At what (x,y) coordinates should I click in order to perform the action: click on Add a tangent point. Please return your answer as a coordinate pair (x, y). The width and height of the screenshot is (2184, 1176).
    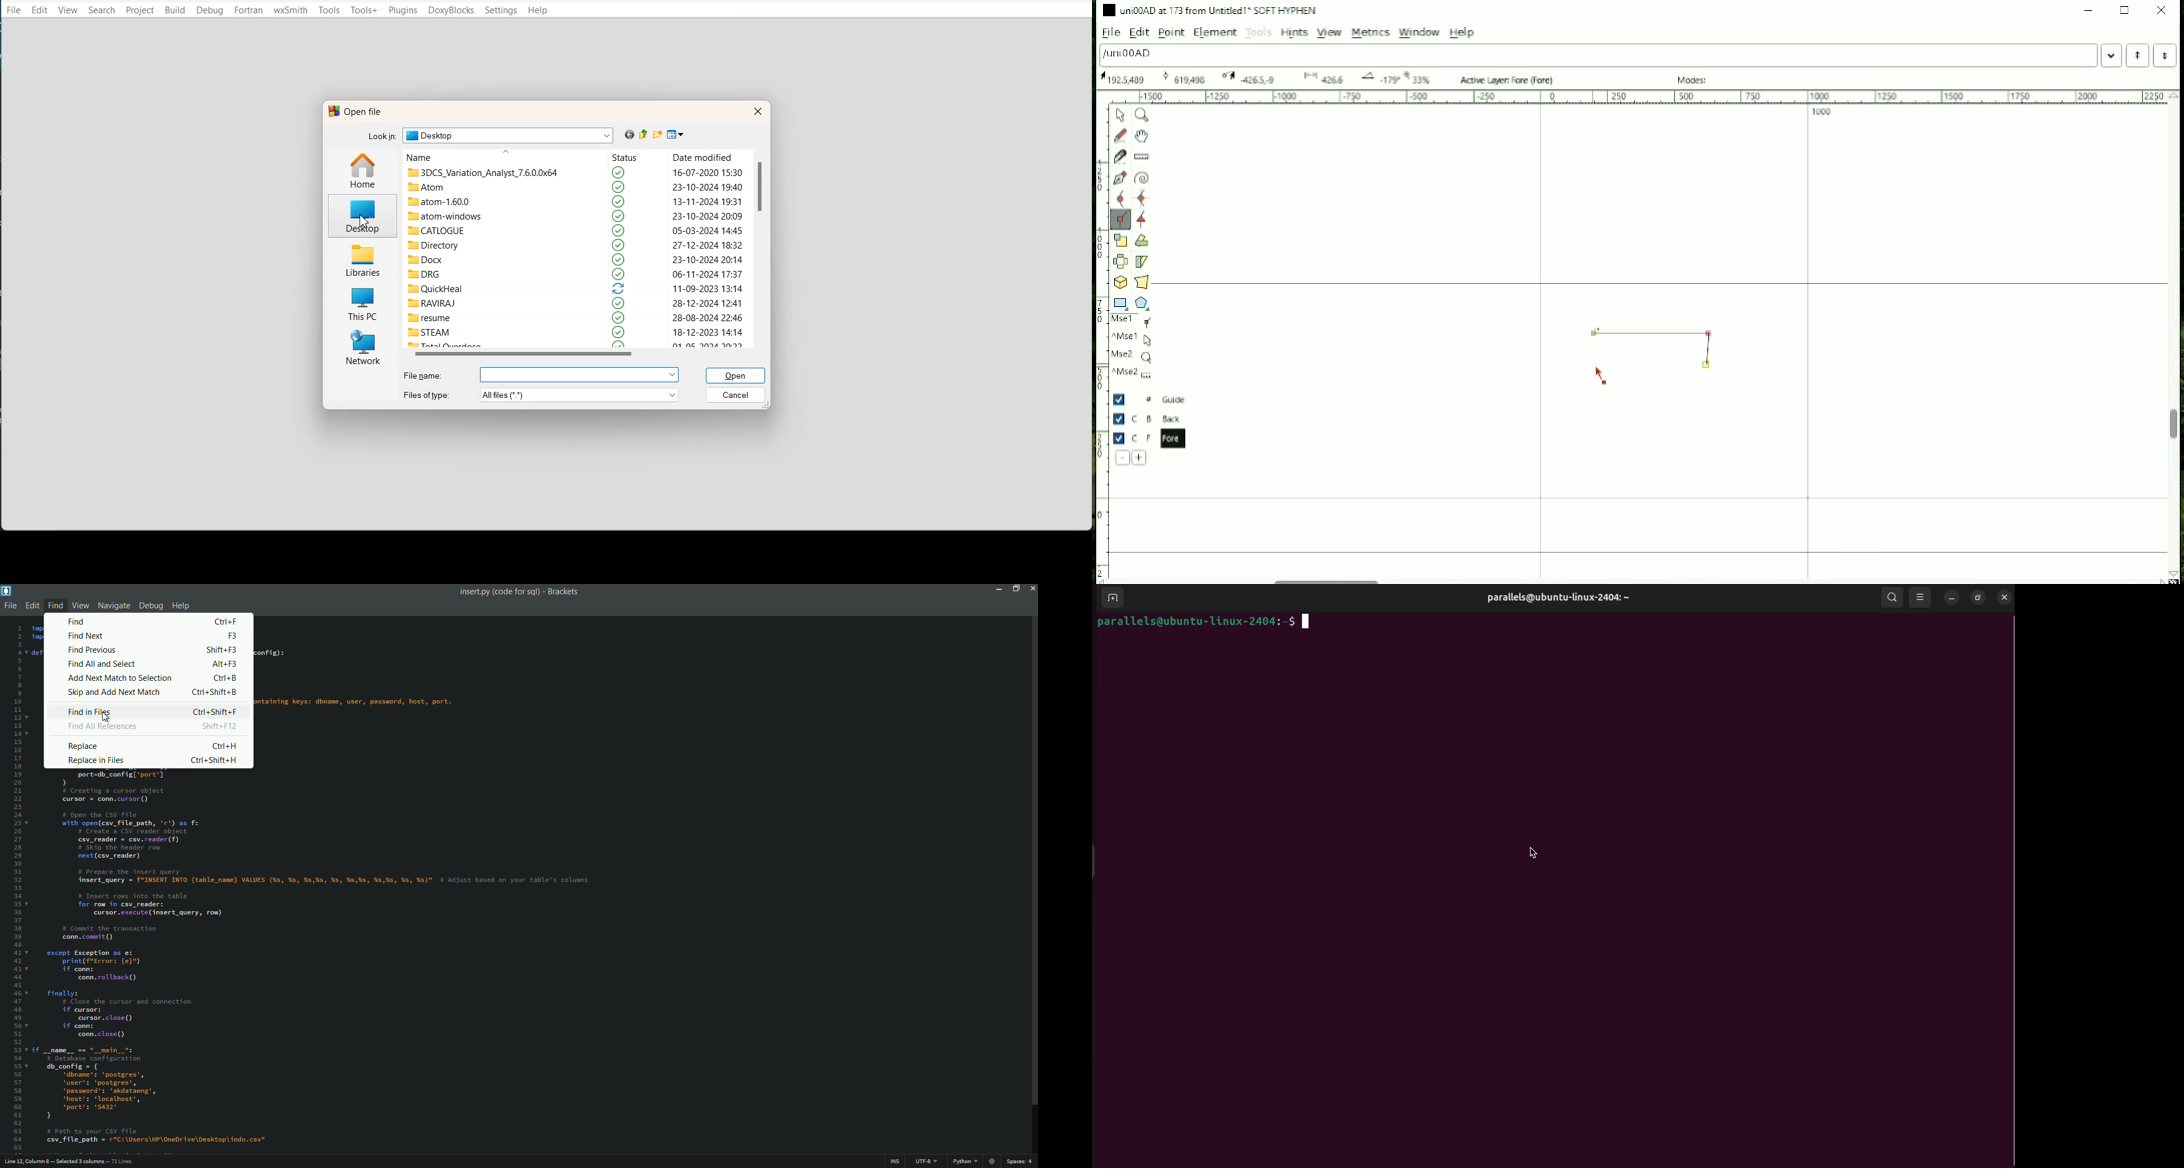
    Looking at the image, I should click on (1142, 221).